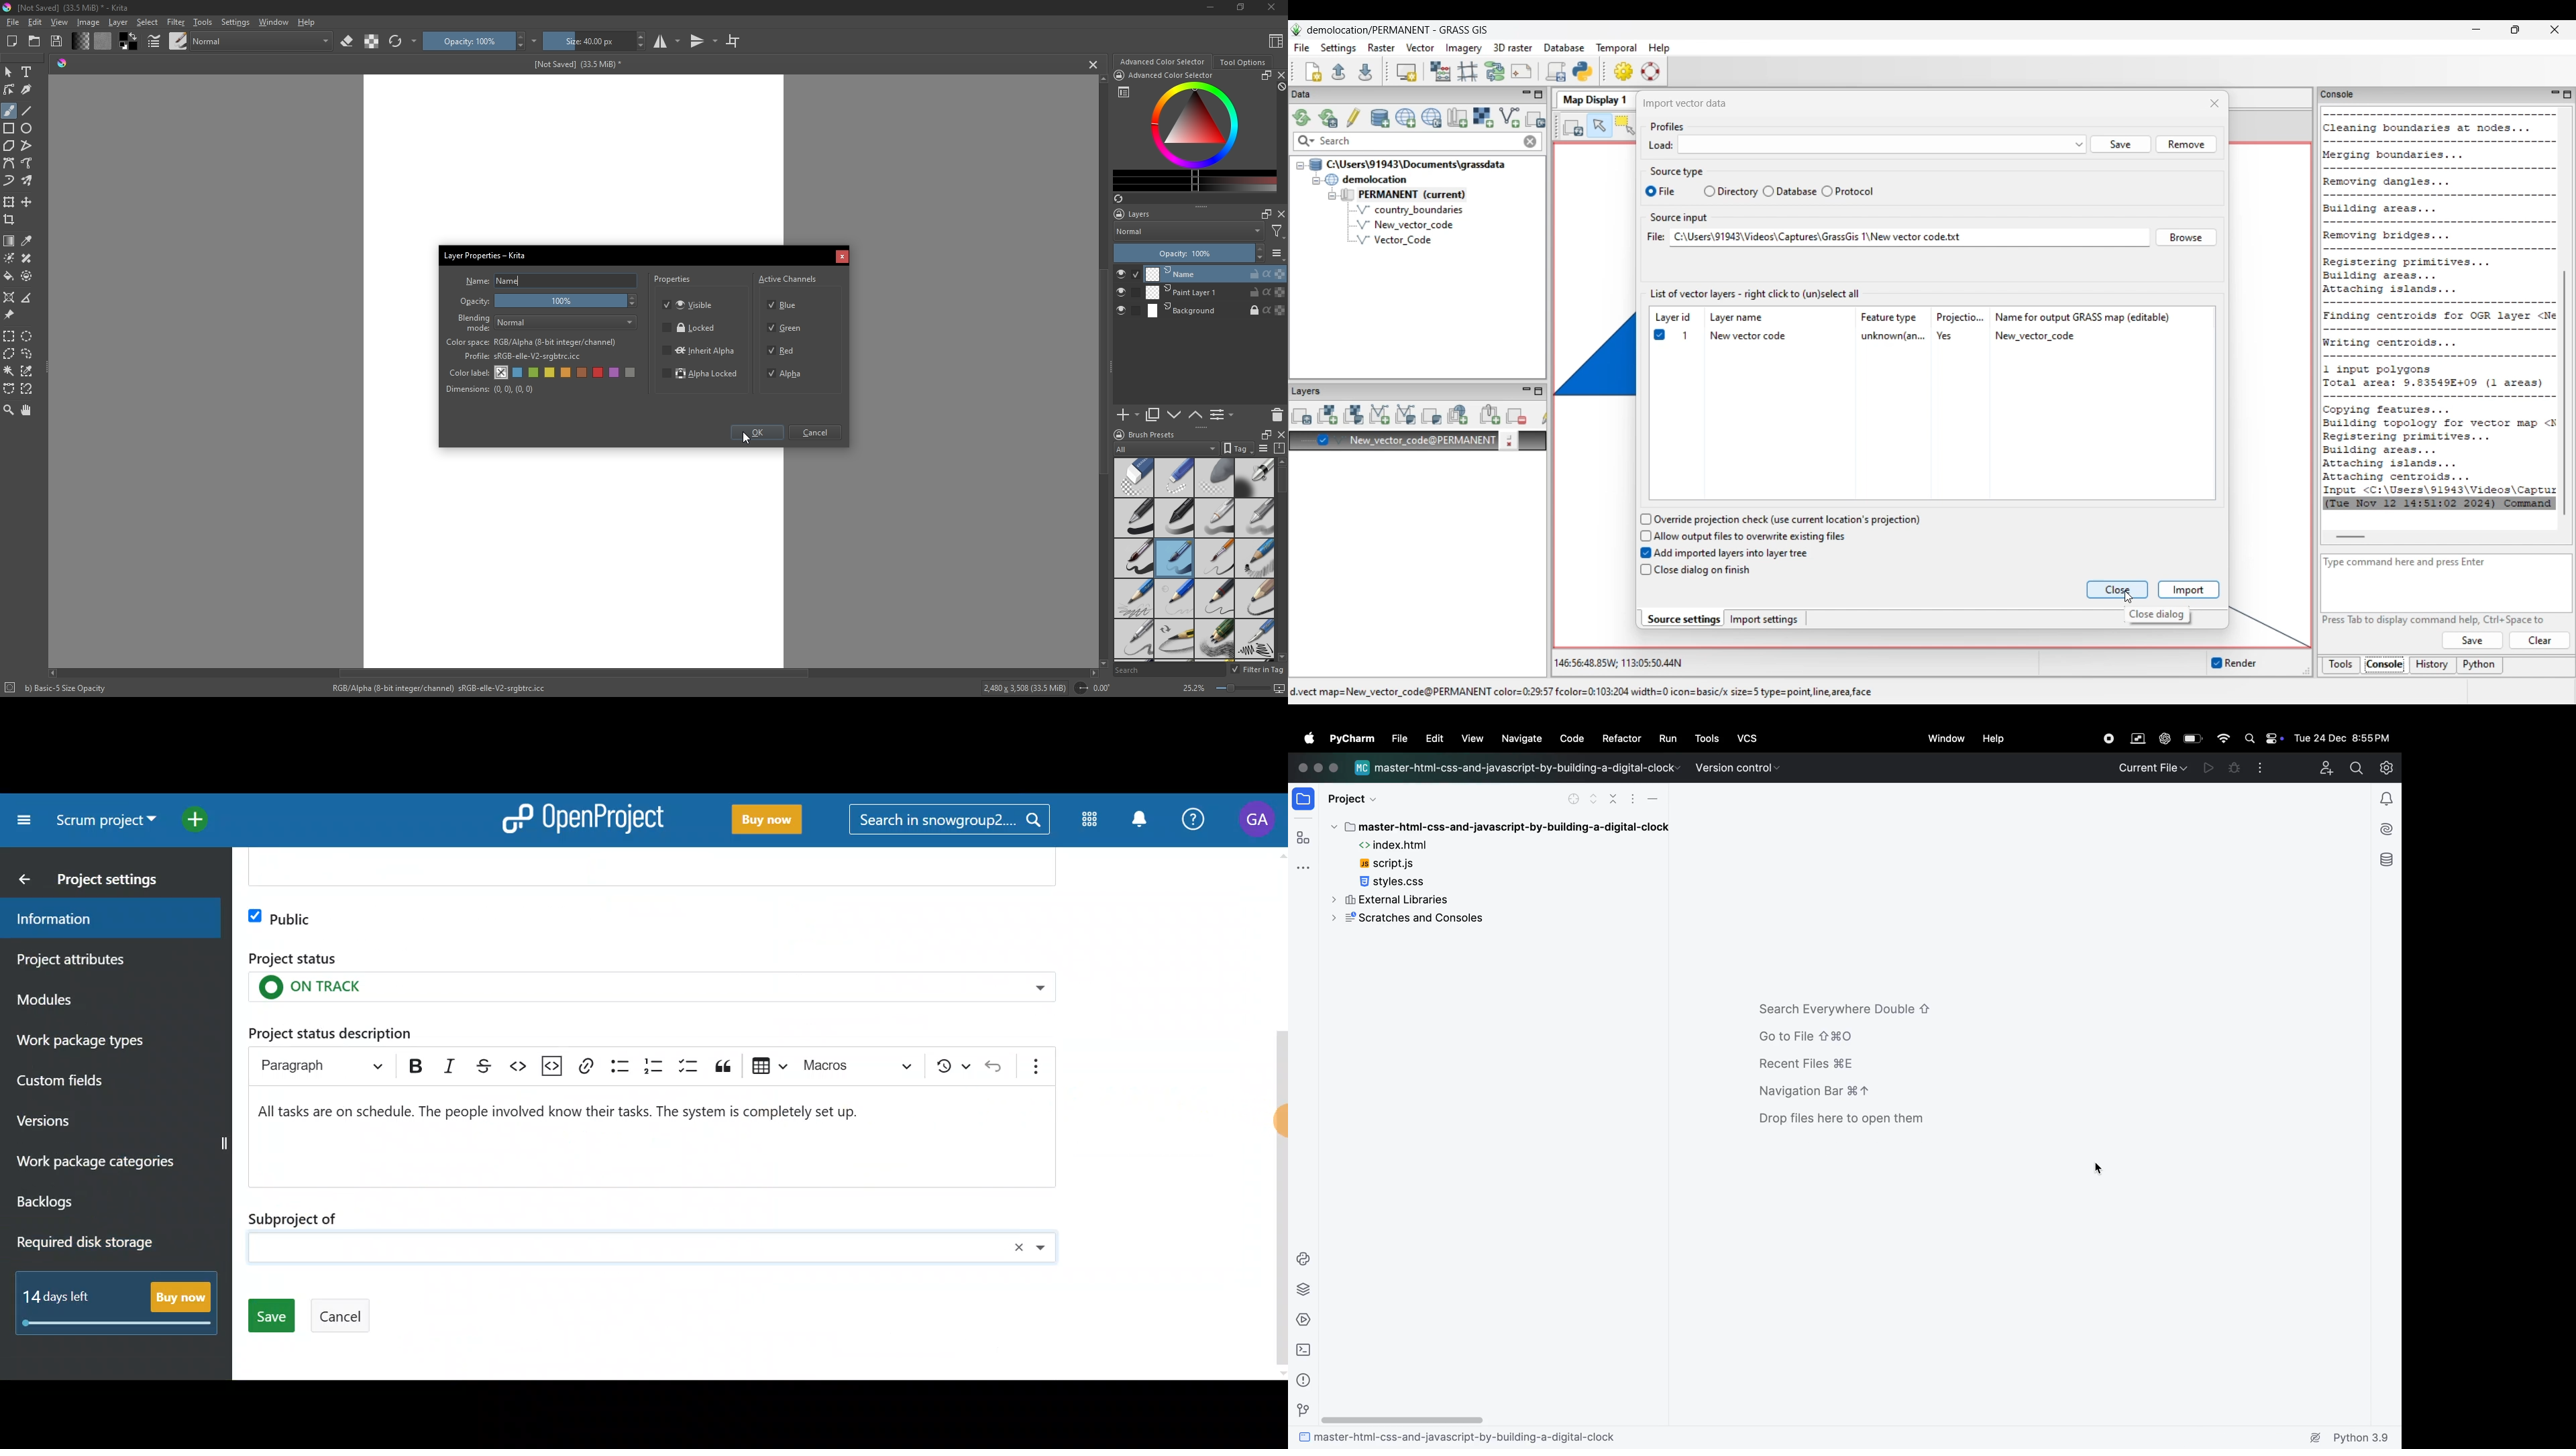  Describe the element at coordinates (1118, 199) in the screenshot. I see `refresh` at that location.